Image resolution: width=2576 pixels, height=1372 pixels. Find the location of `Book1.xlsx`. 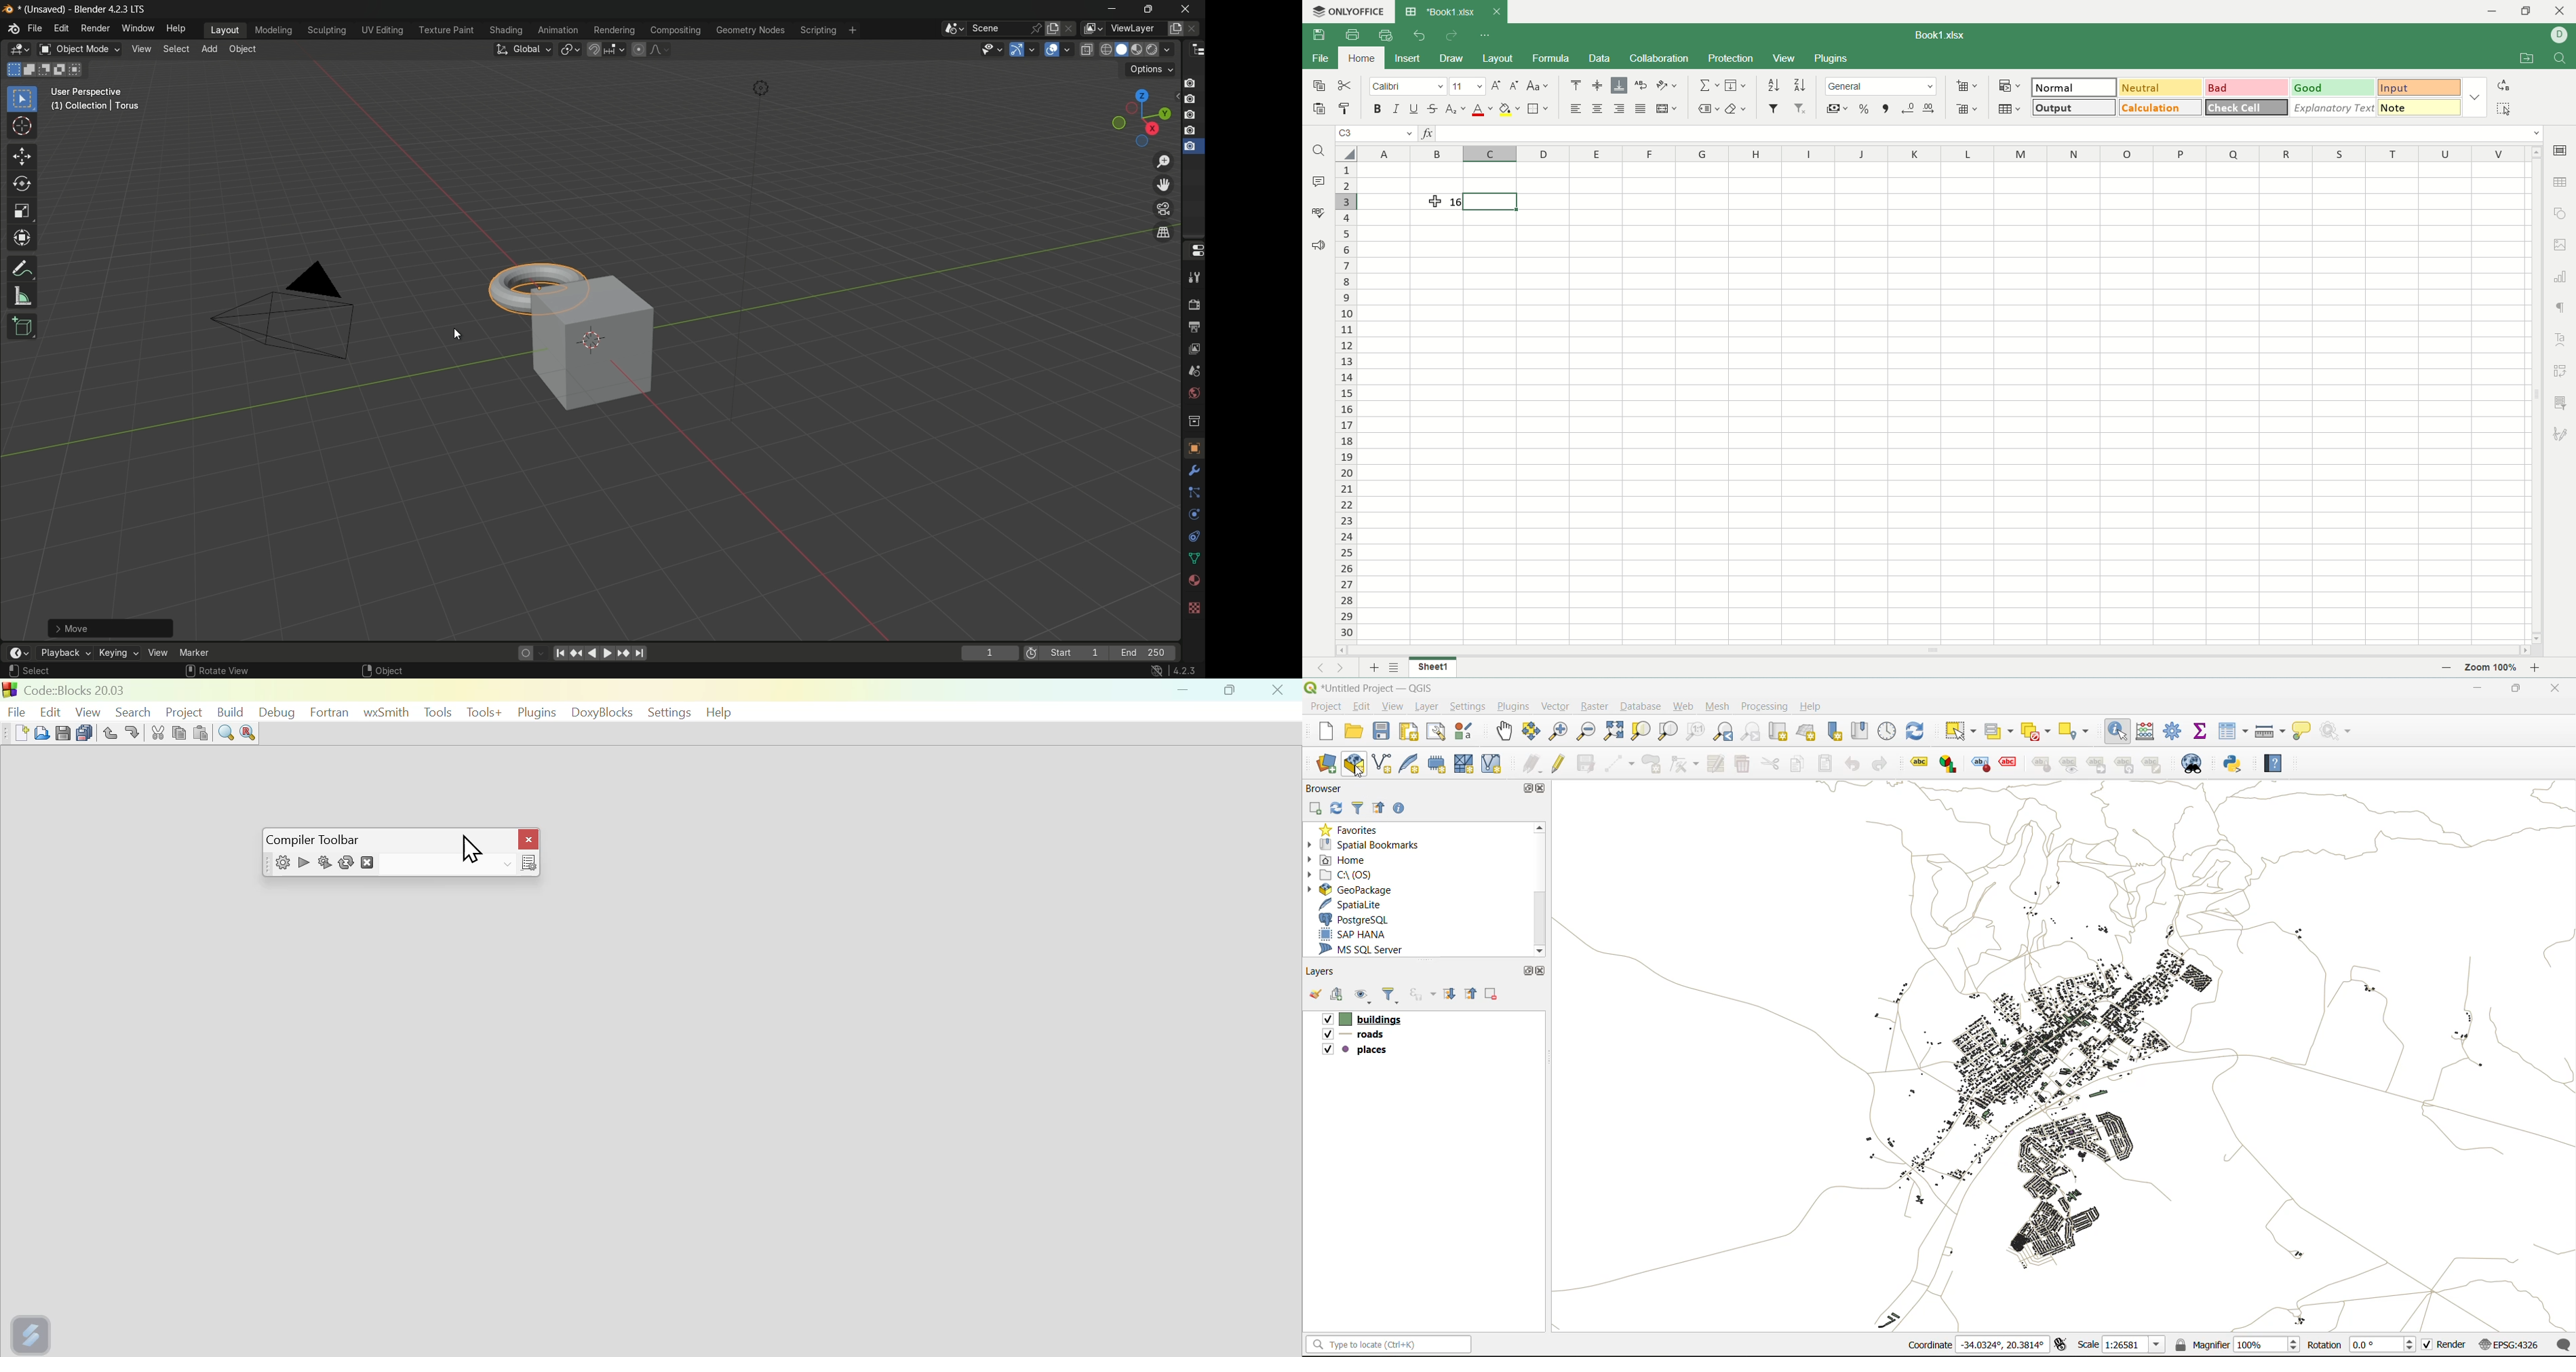

Book1.xlsx is located at coordinates (1949, 34).